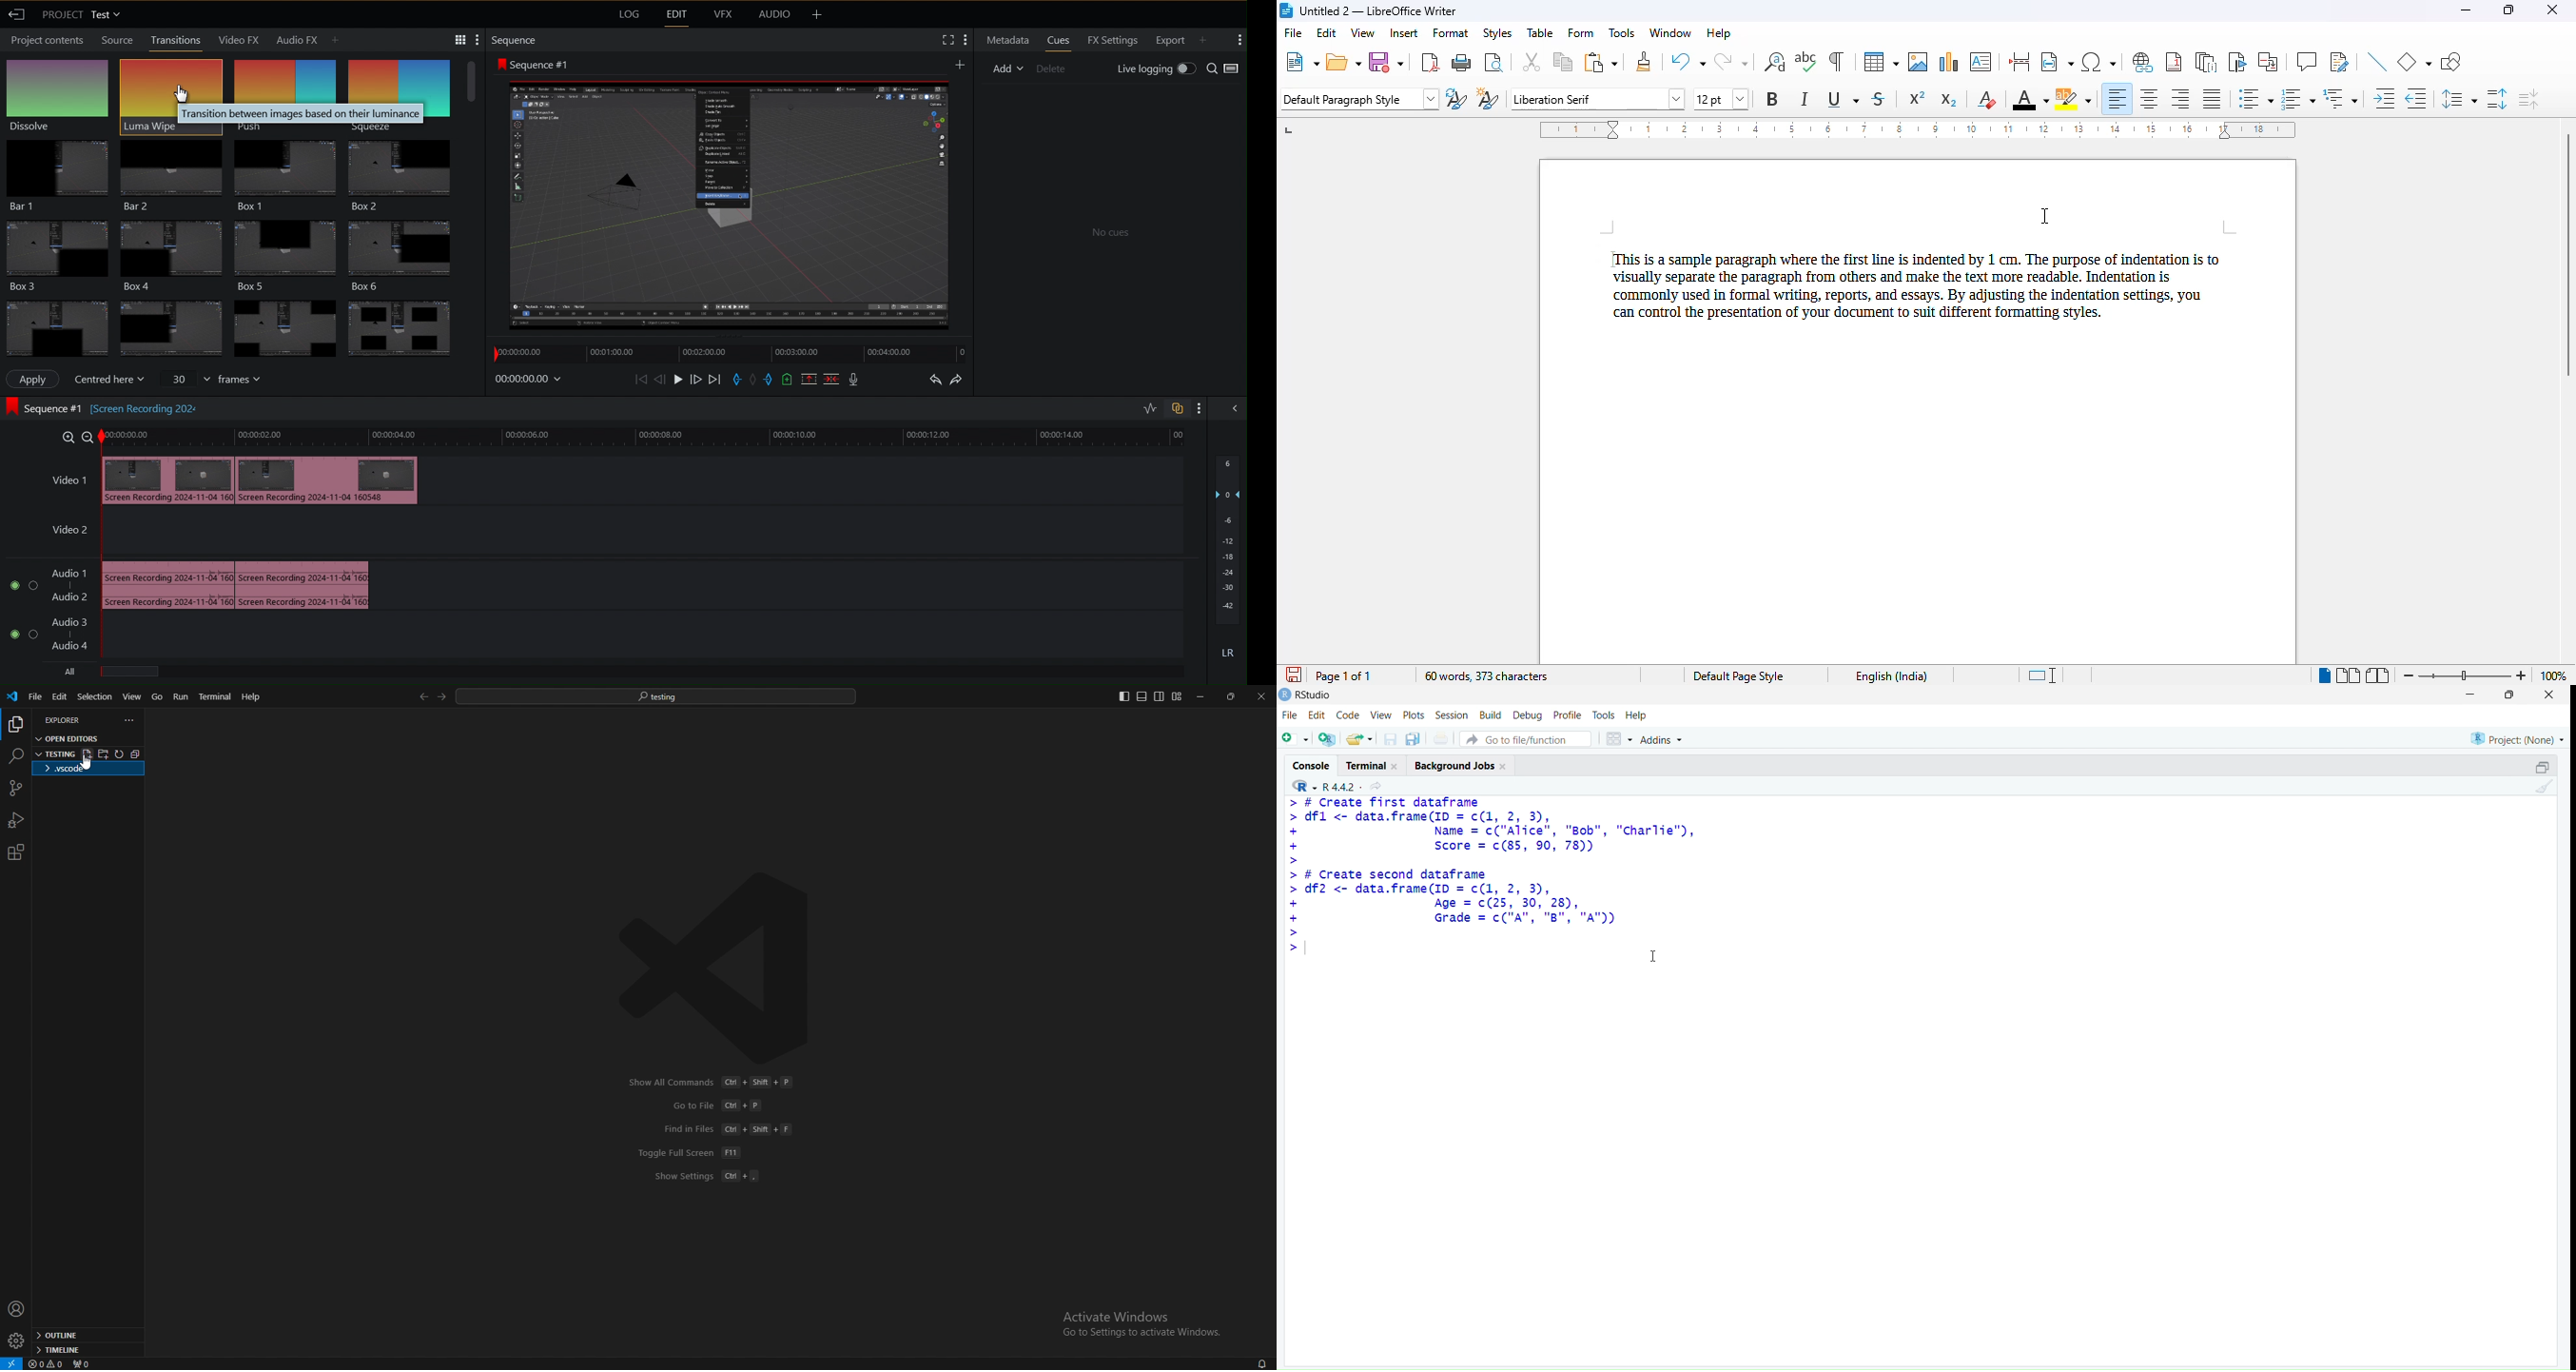  Describe the element at coordinates (170, 172) in the screenshot. I see `Bar 2` at that location.